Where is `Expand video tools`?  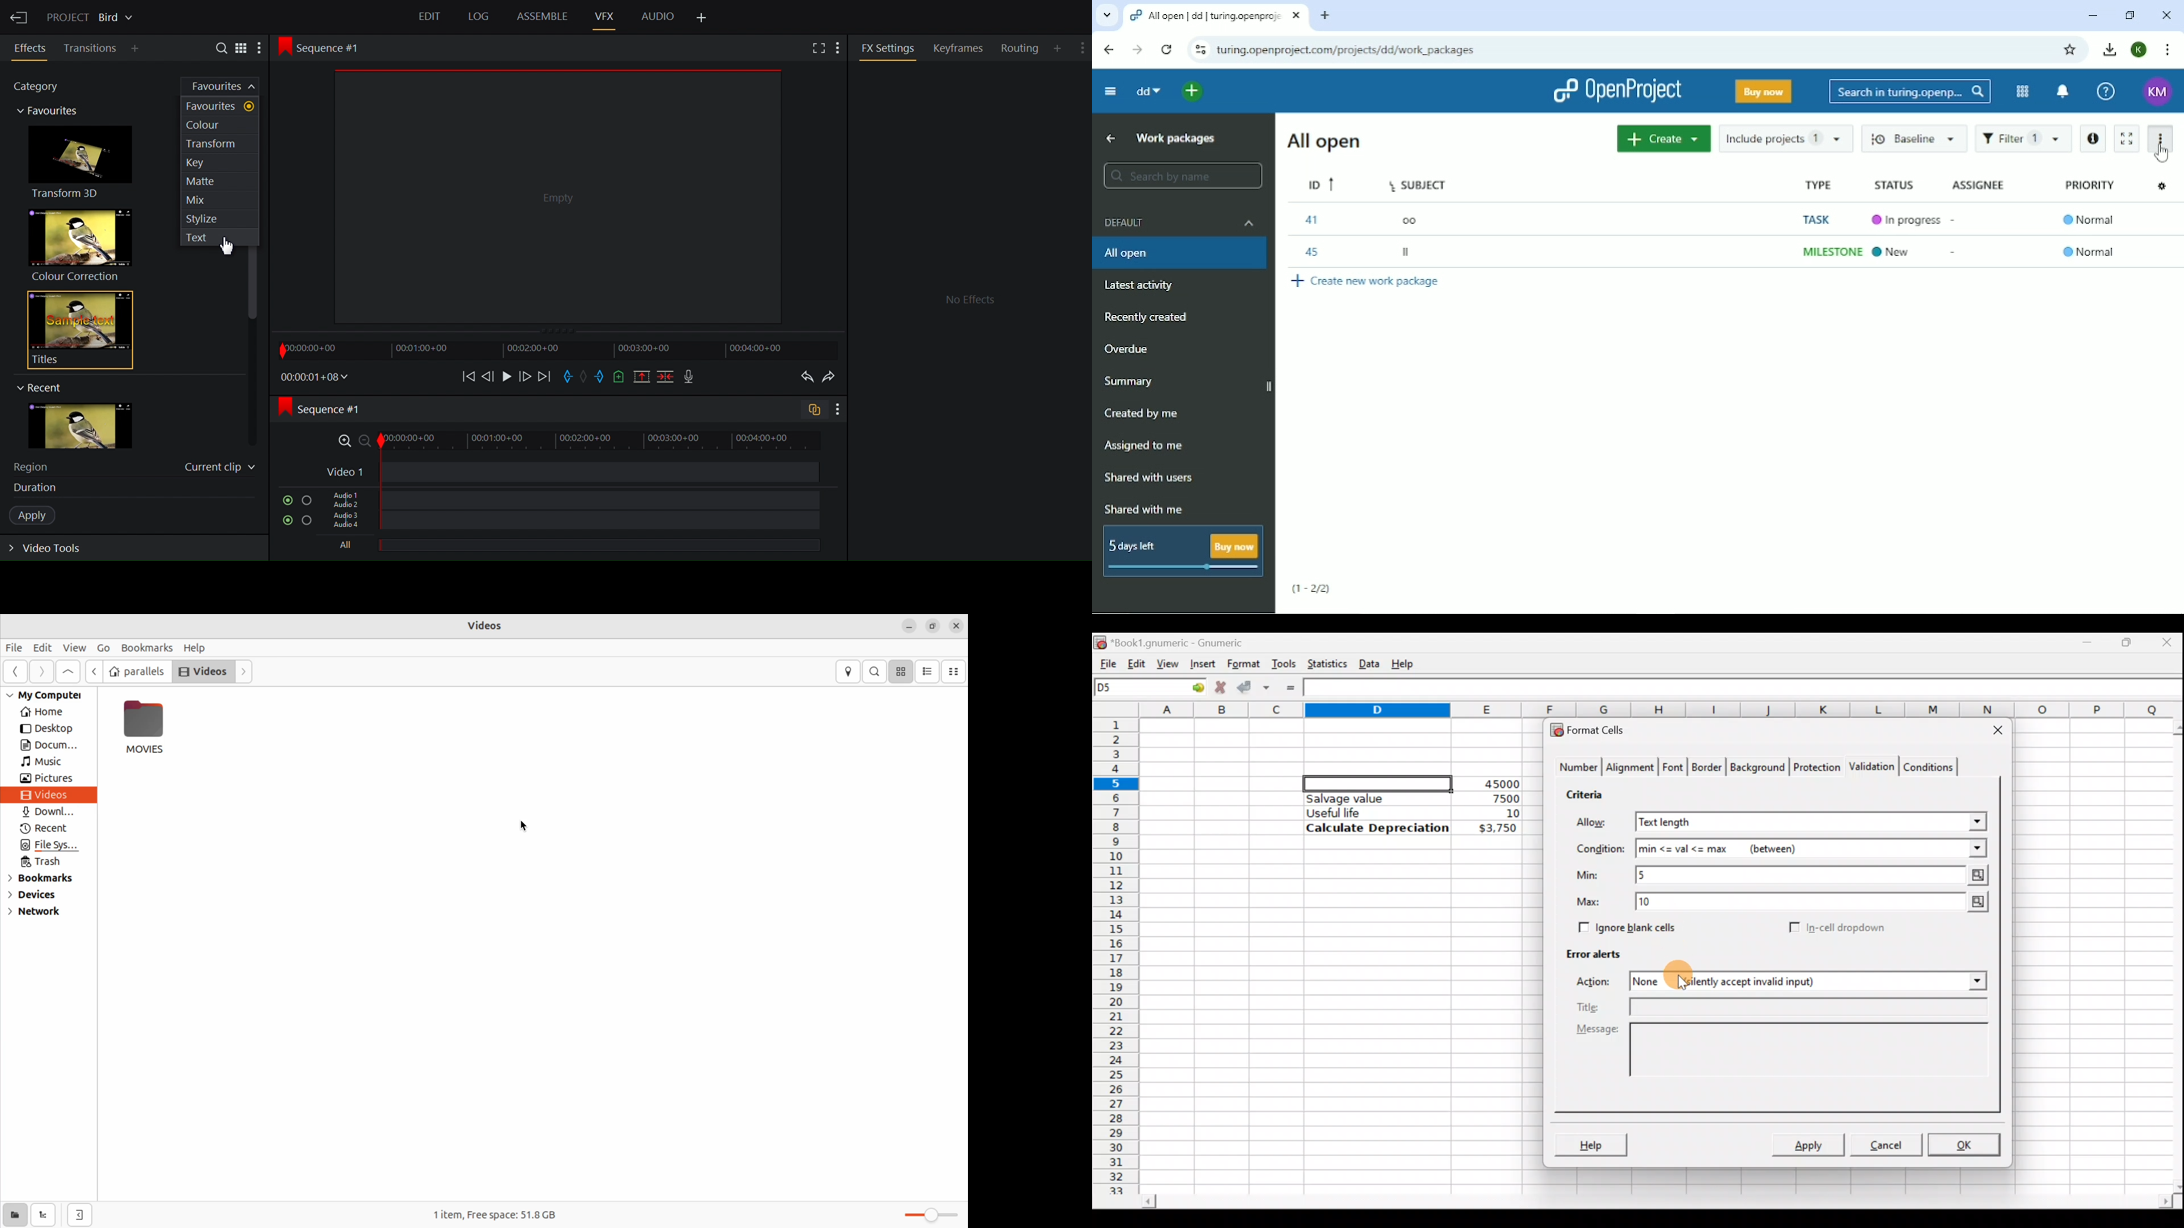 Expand video tools is located at coordinates (52, 551).